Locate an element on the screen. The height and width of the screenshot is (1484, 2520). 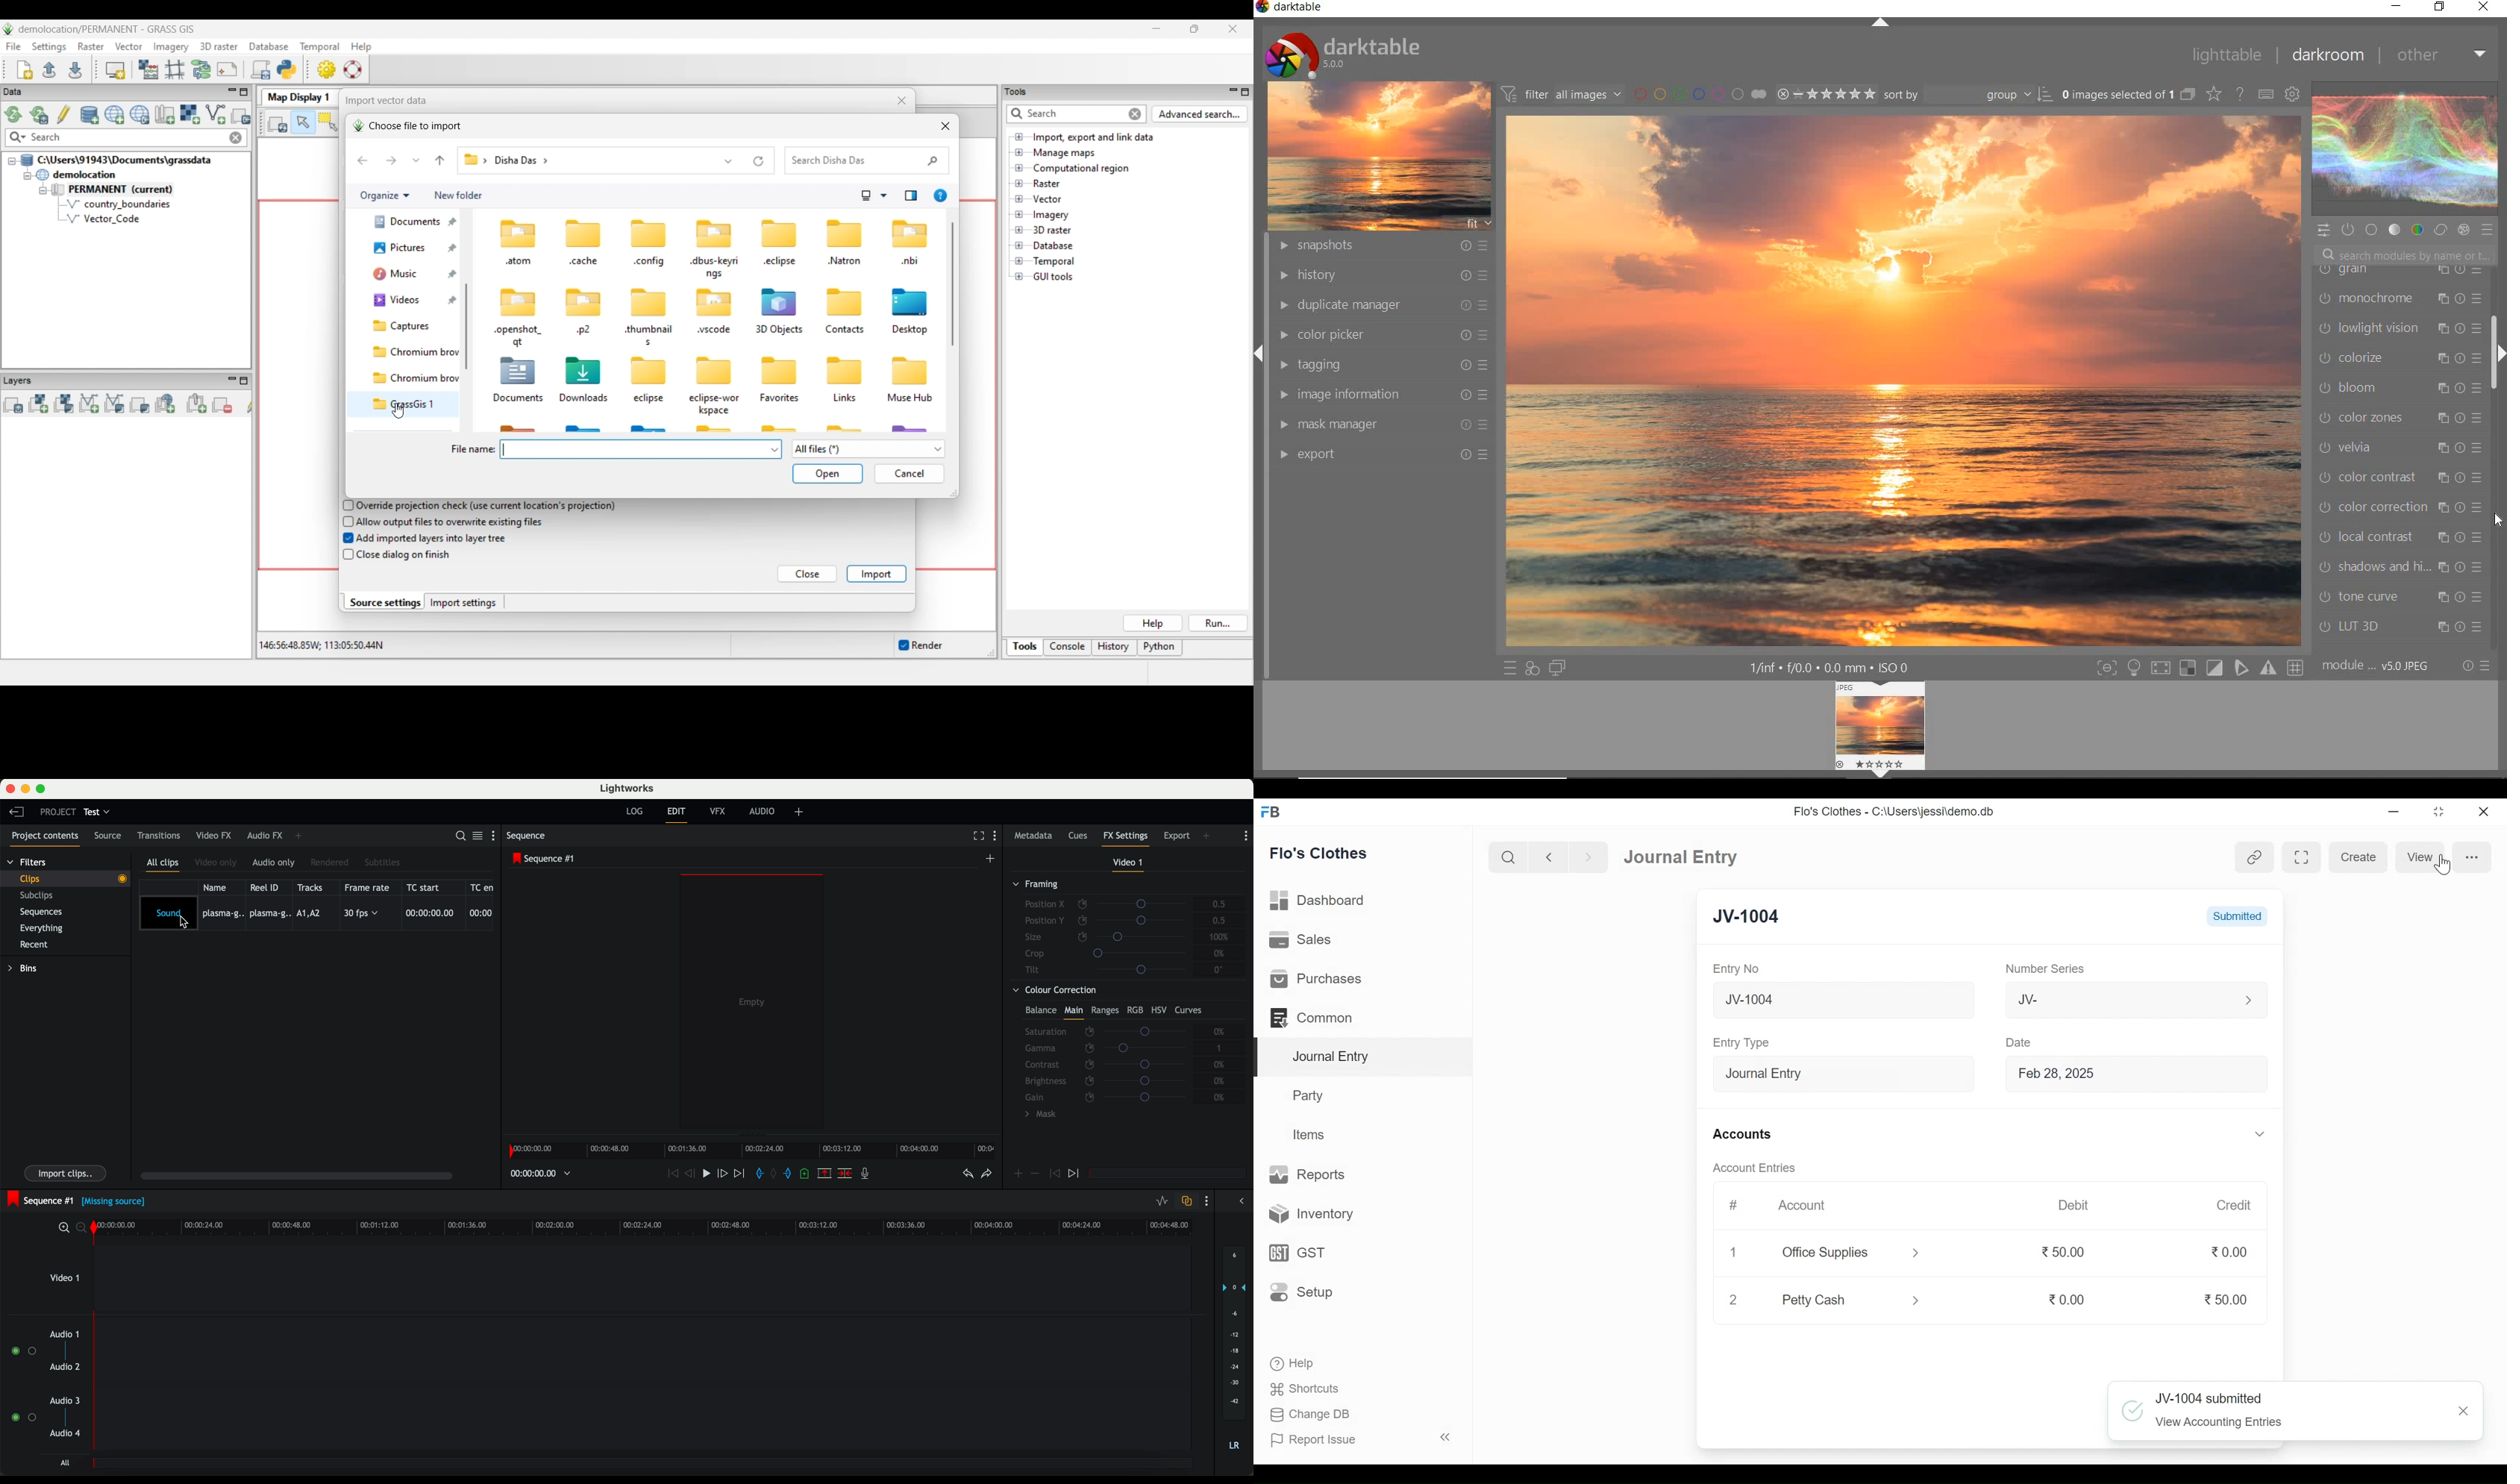
show global preference is located at coordinates (2294, 93).